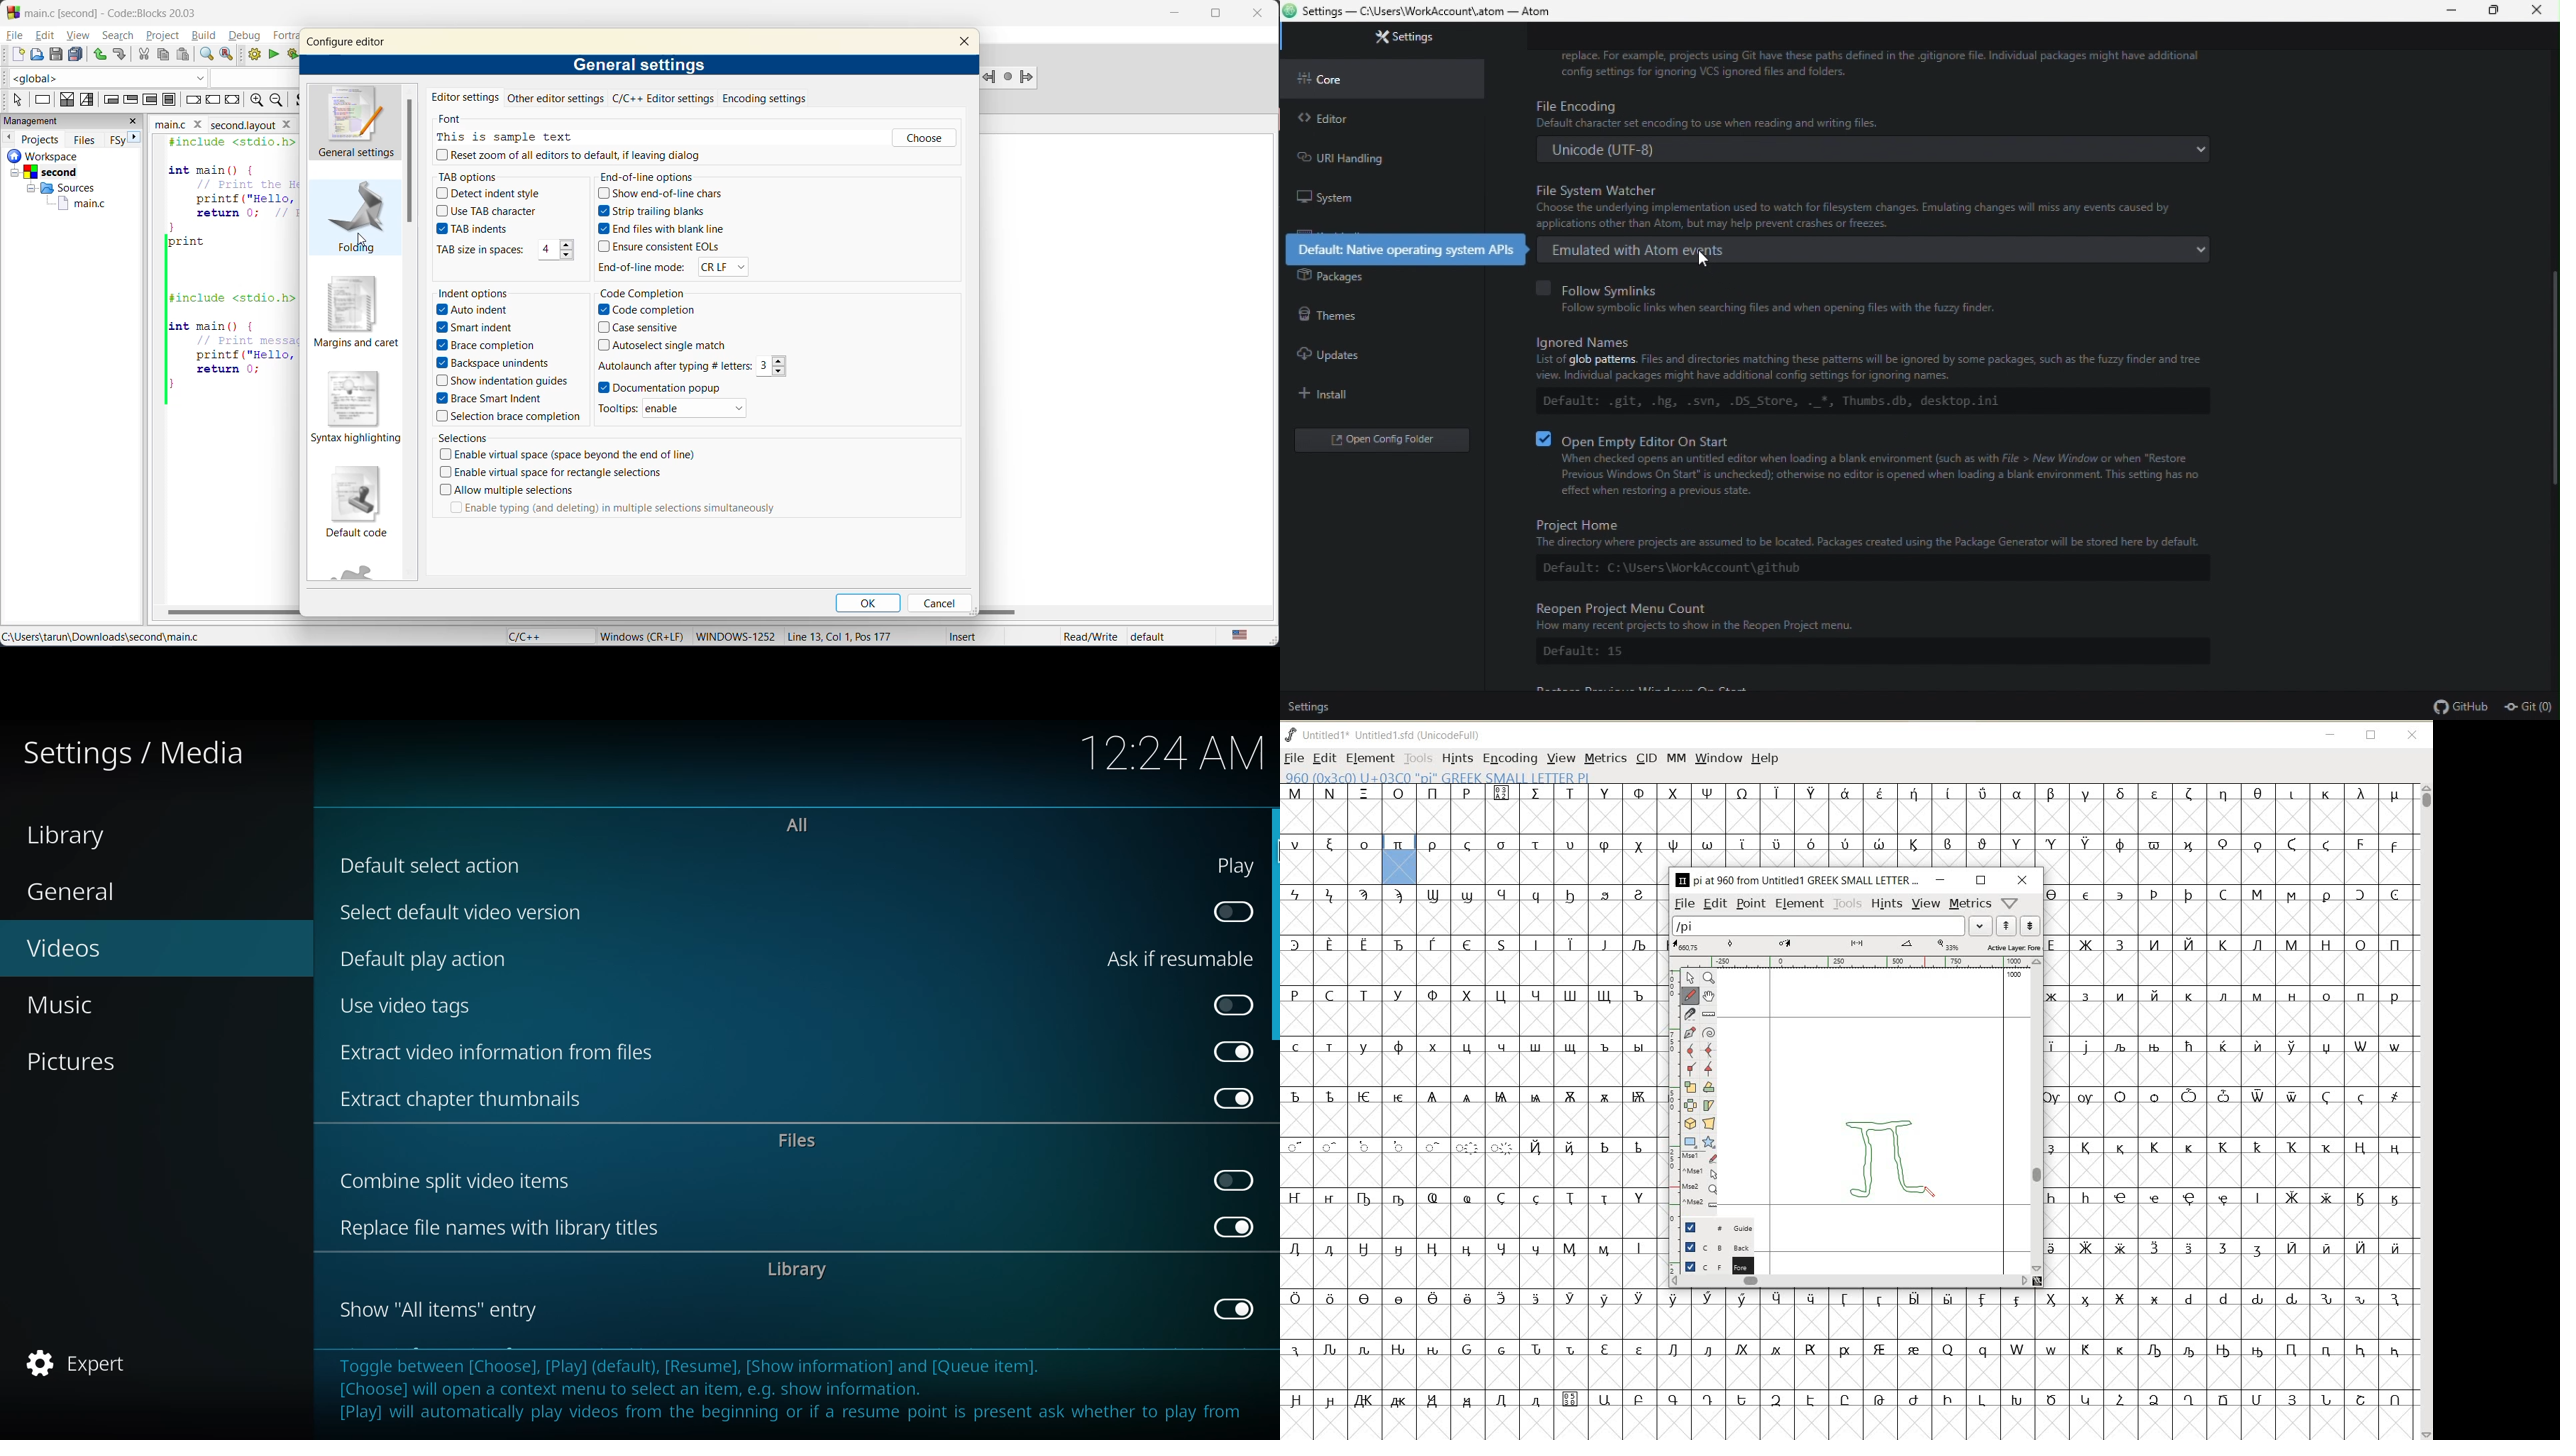 This screenshot has height=1456, width=2576. I want to click on Detect indent style, so click(488, 194).